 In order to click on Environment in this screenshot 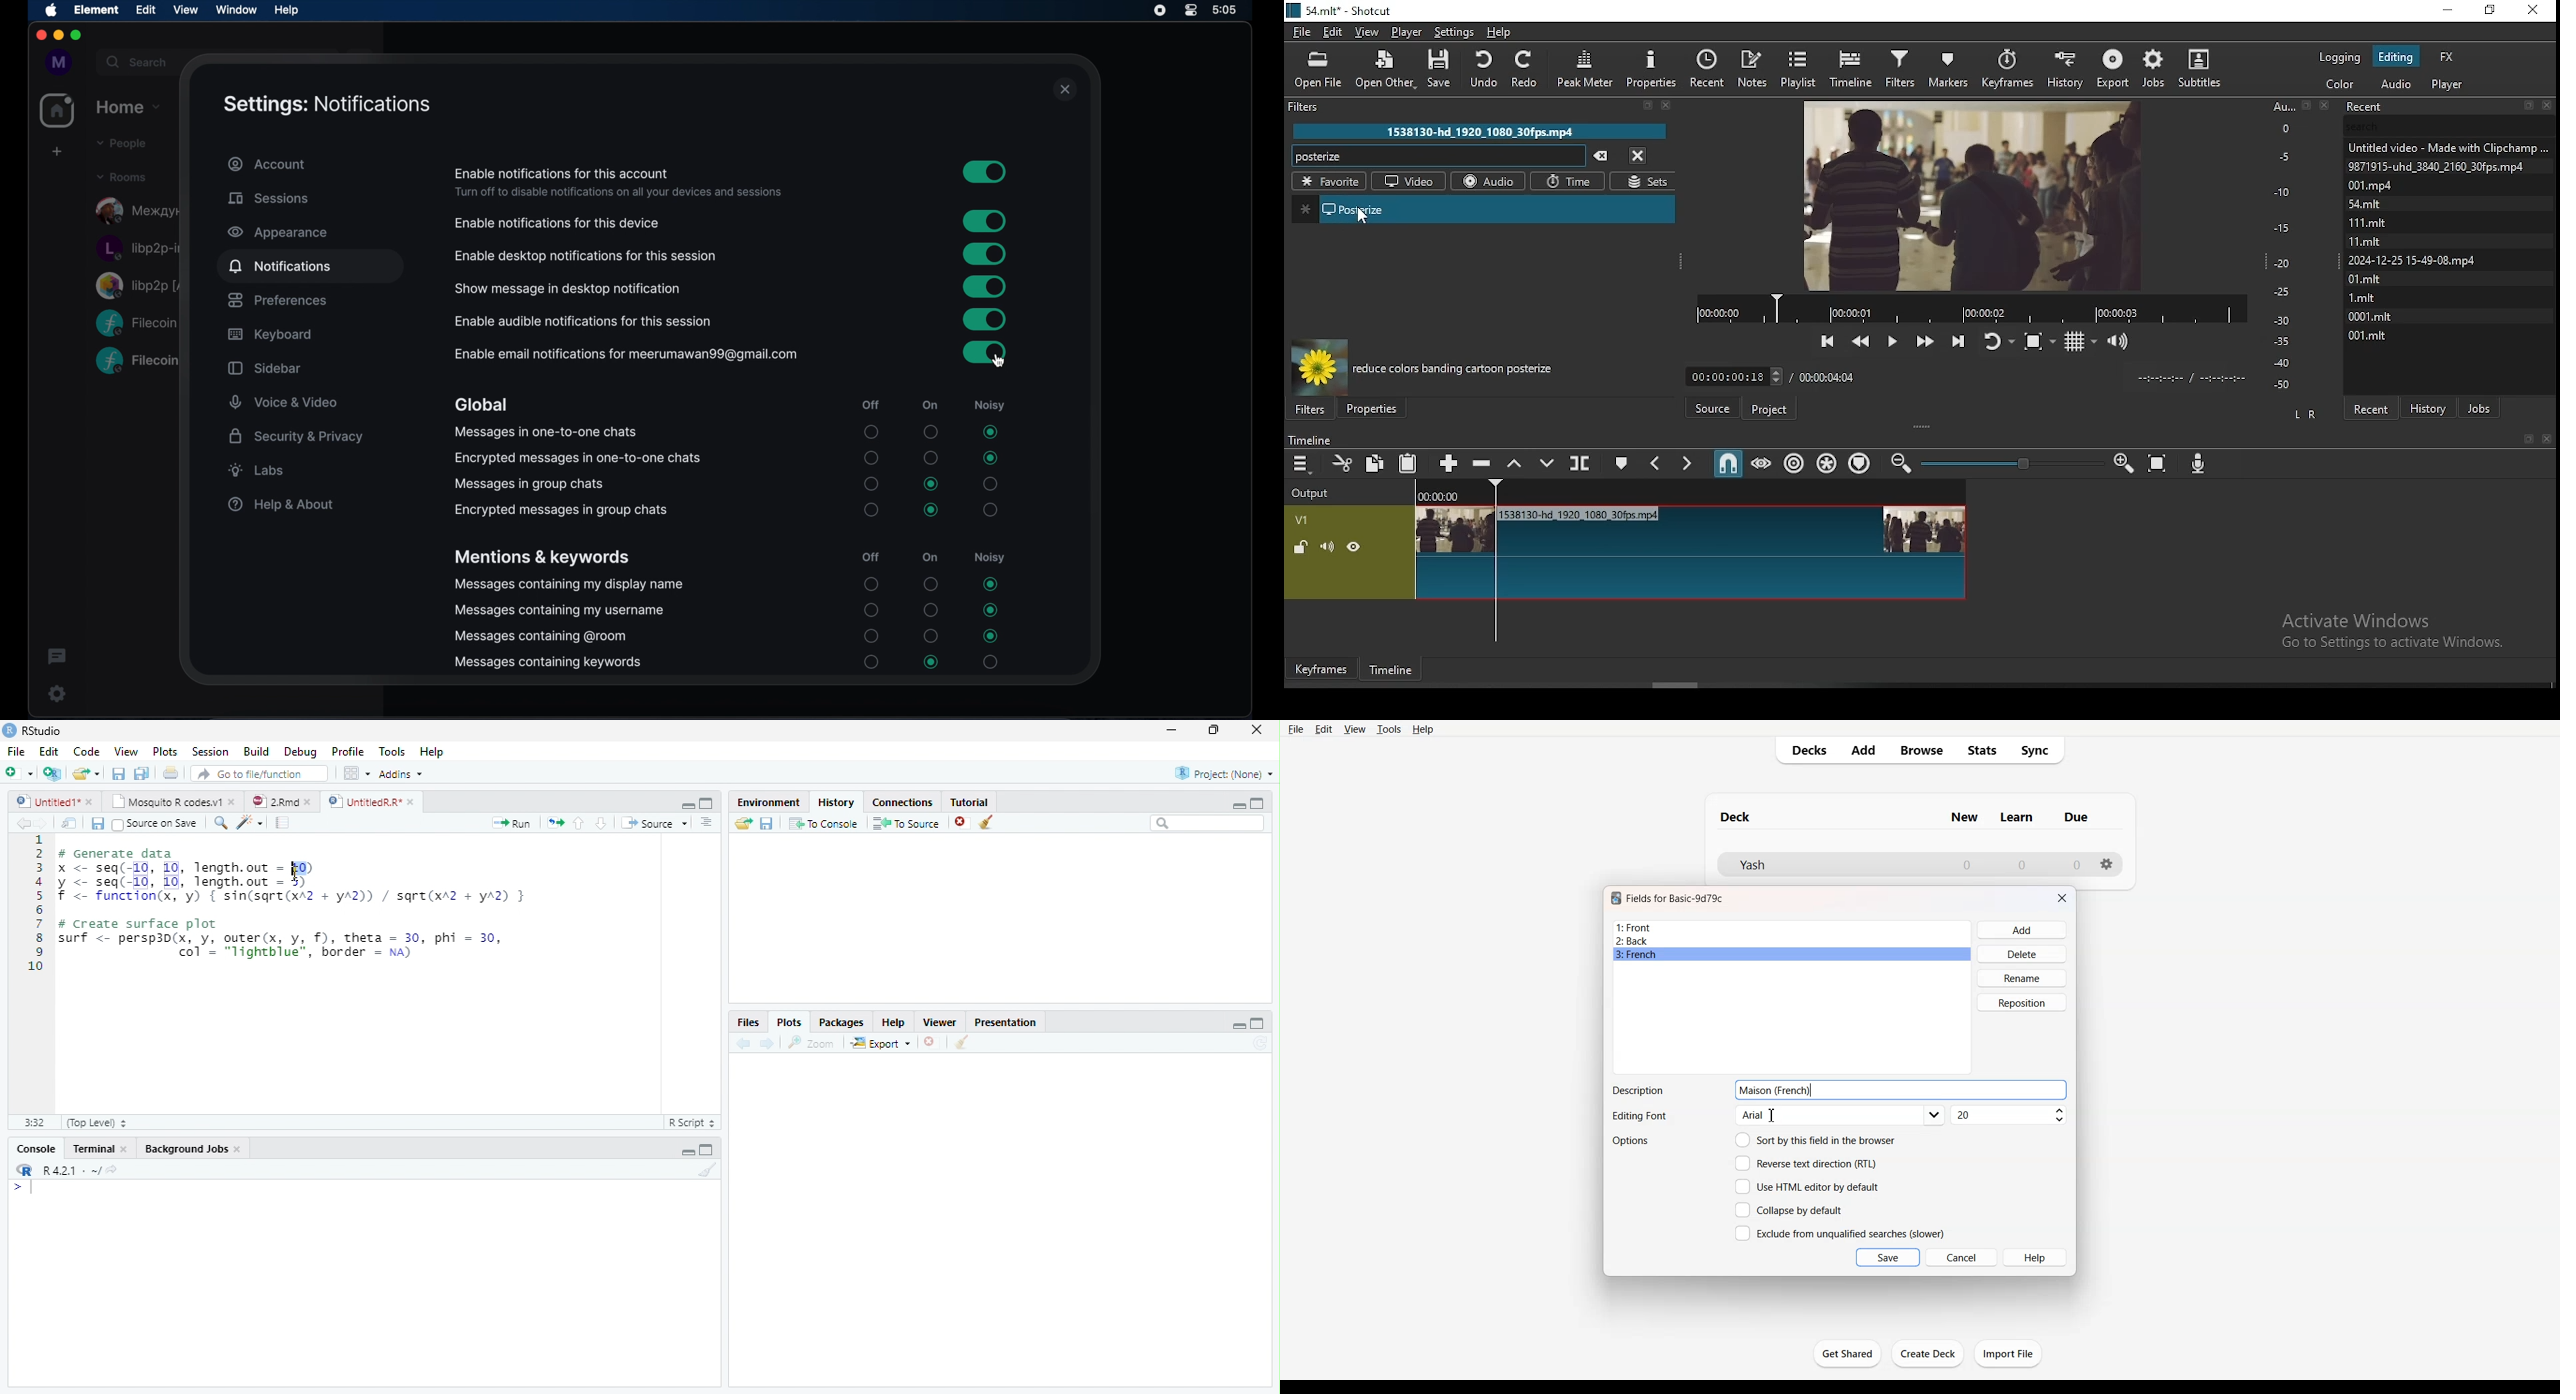, I will do `click(768, 802)`.